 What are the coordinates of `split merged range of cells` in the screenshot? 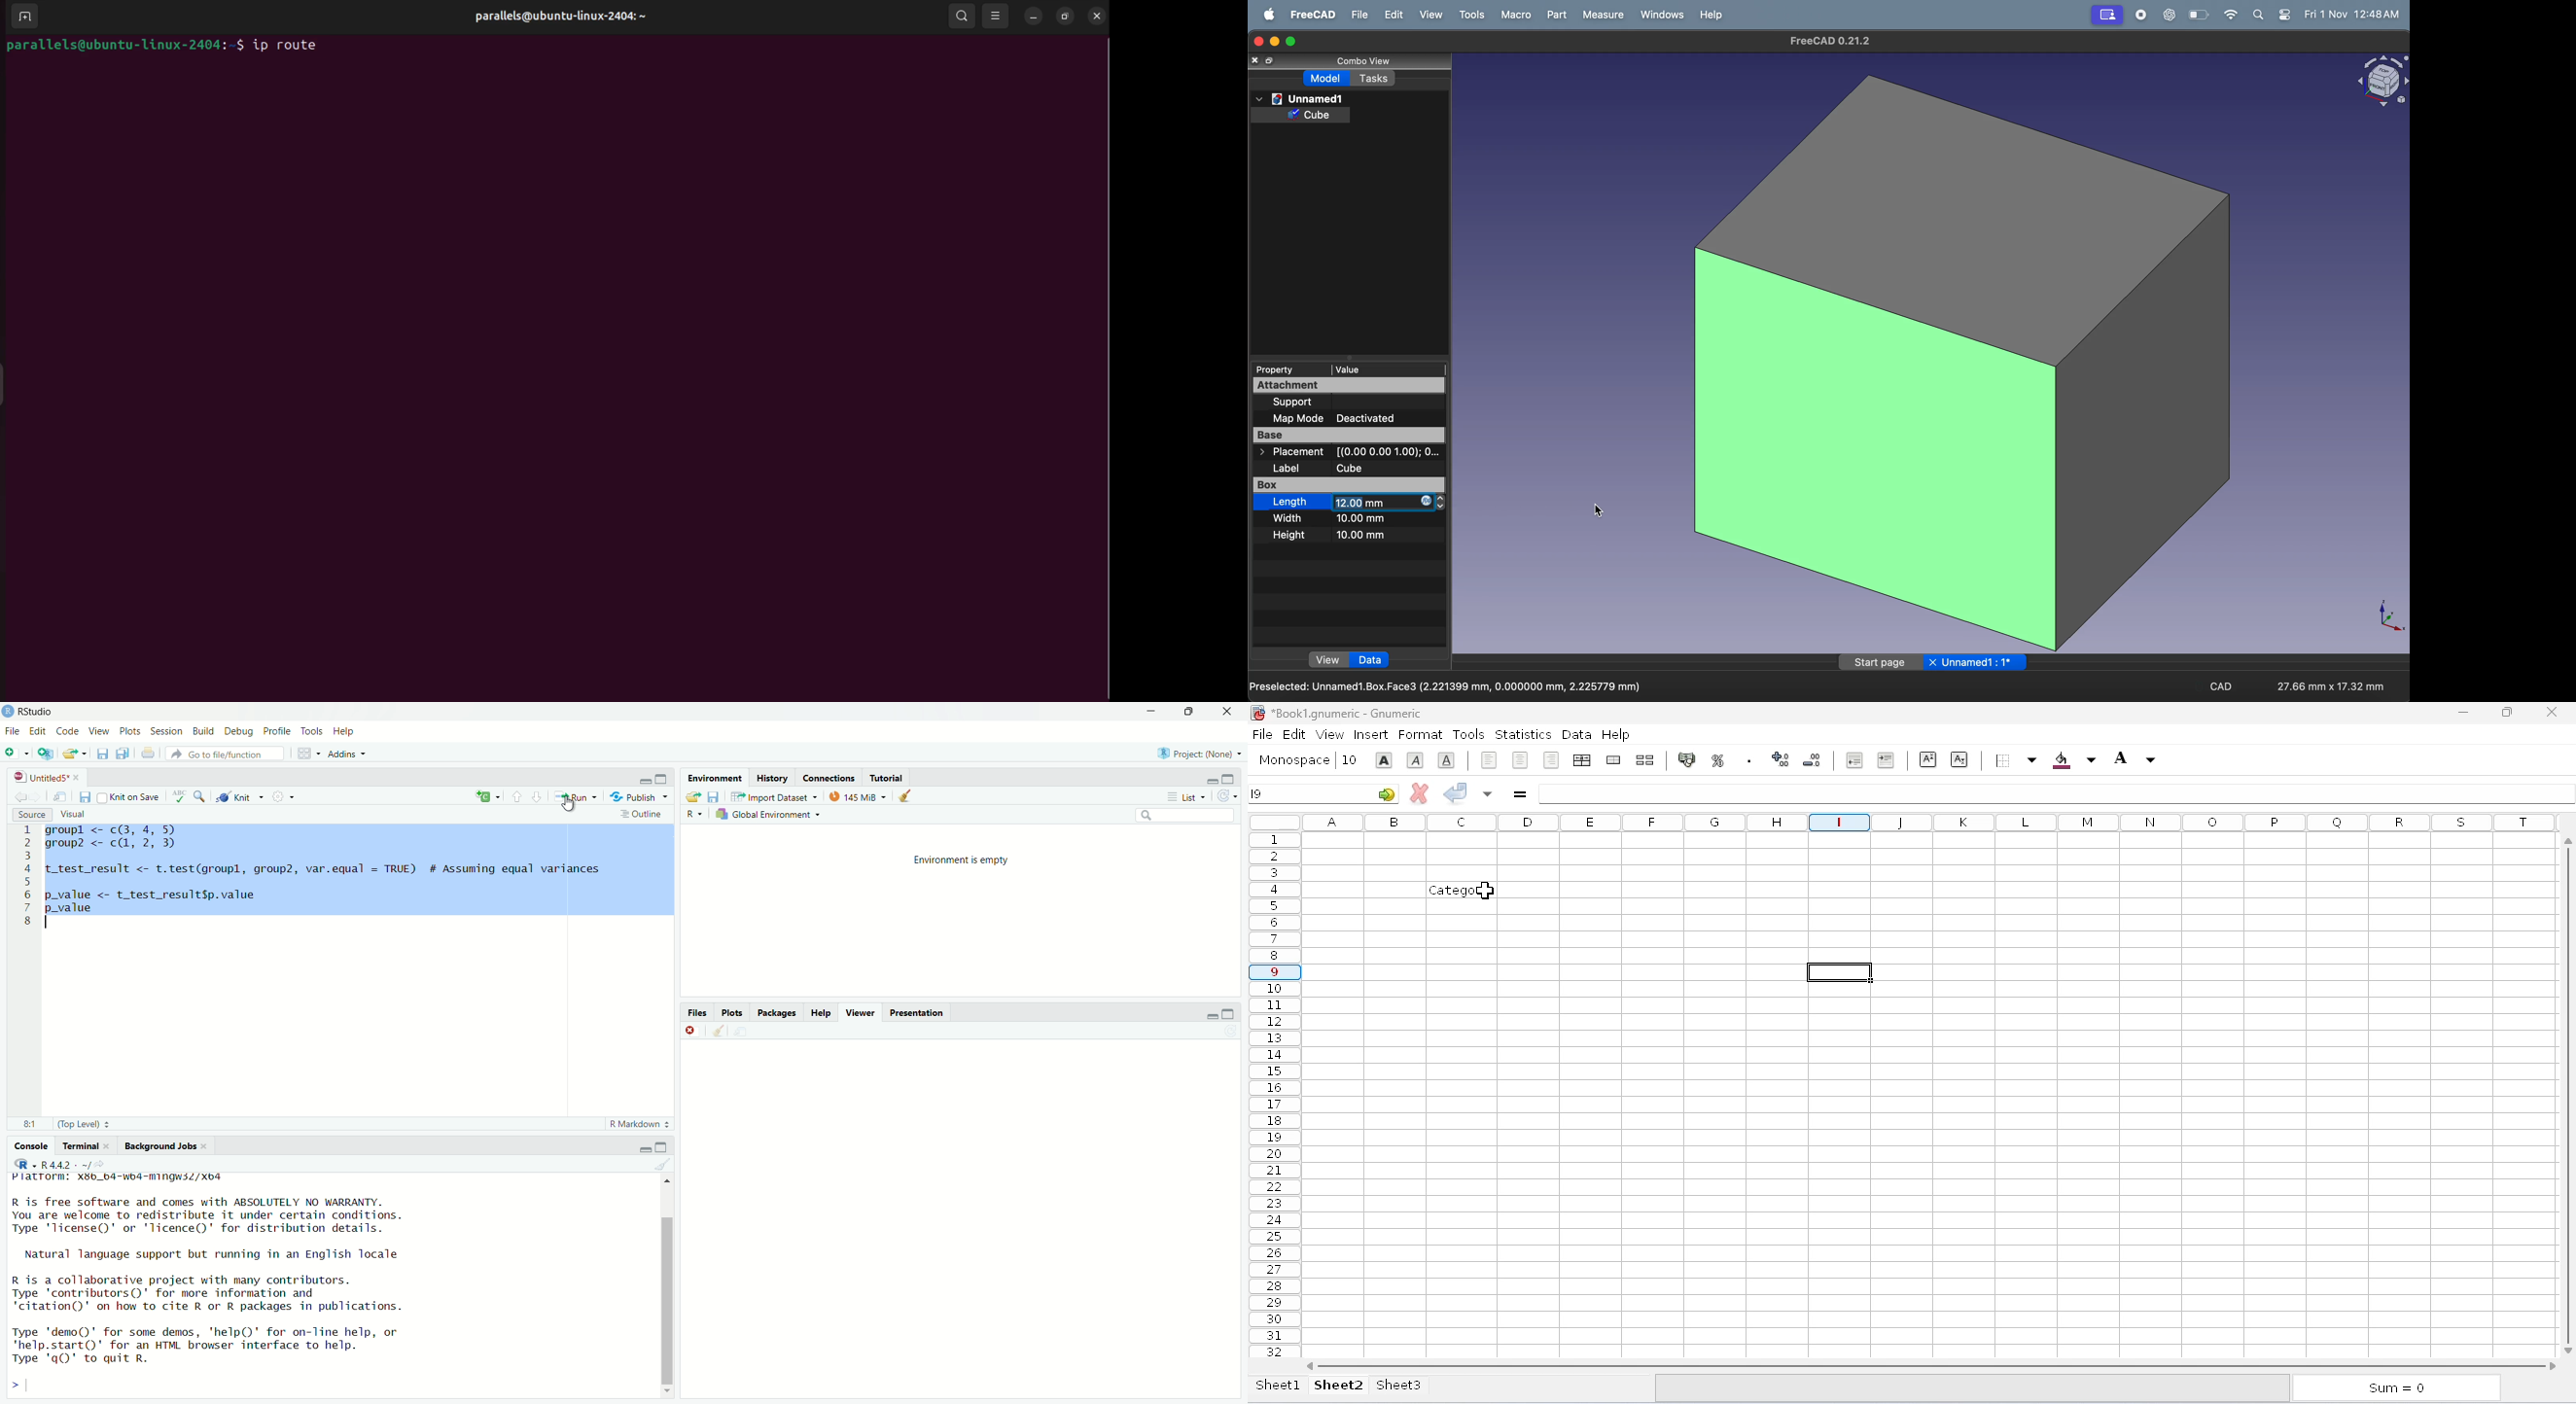 It's located at (1645, 759).